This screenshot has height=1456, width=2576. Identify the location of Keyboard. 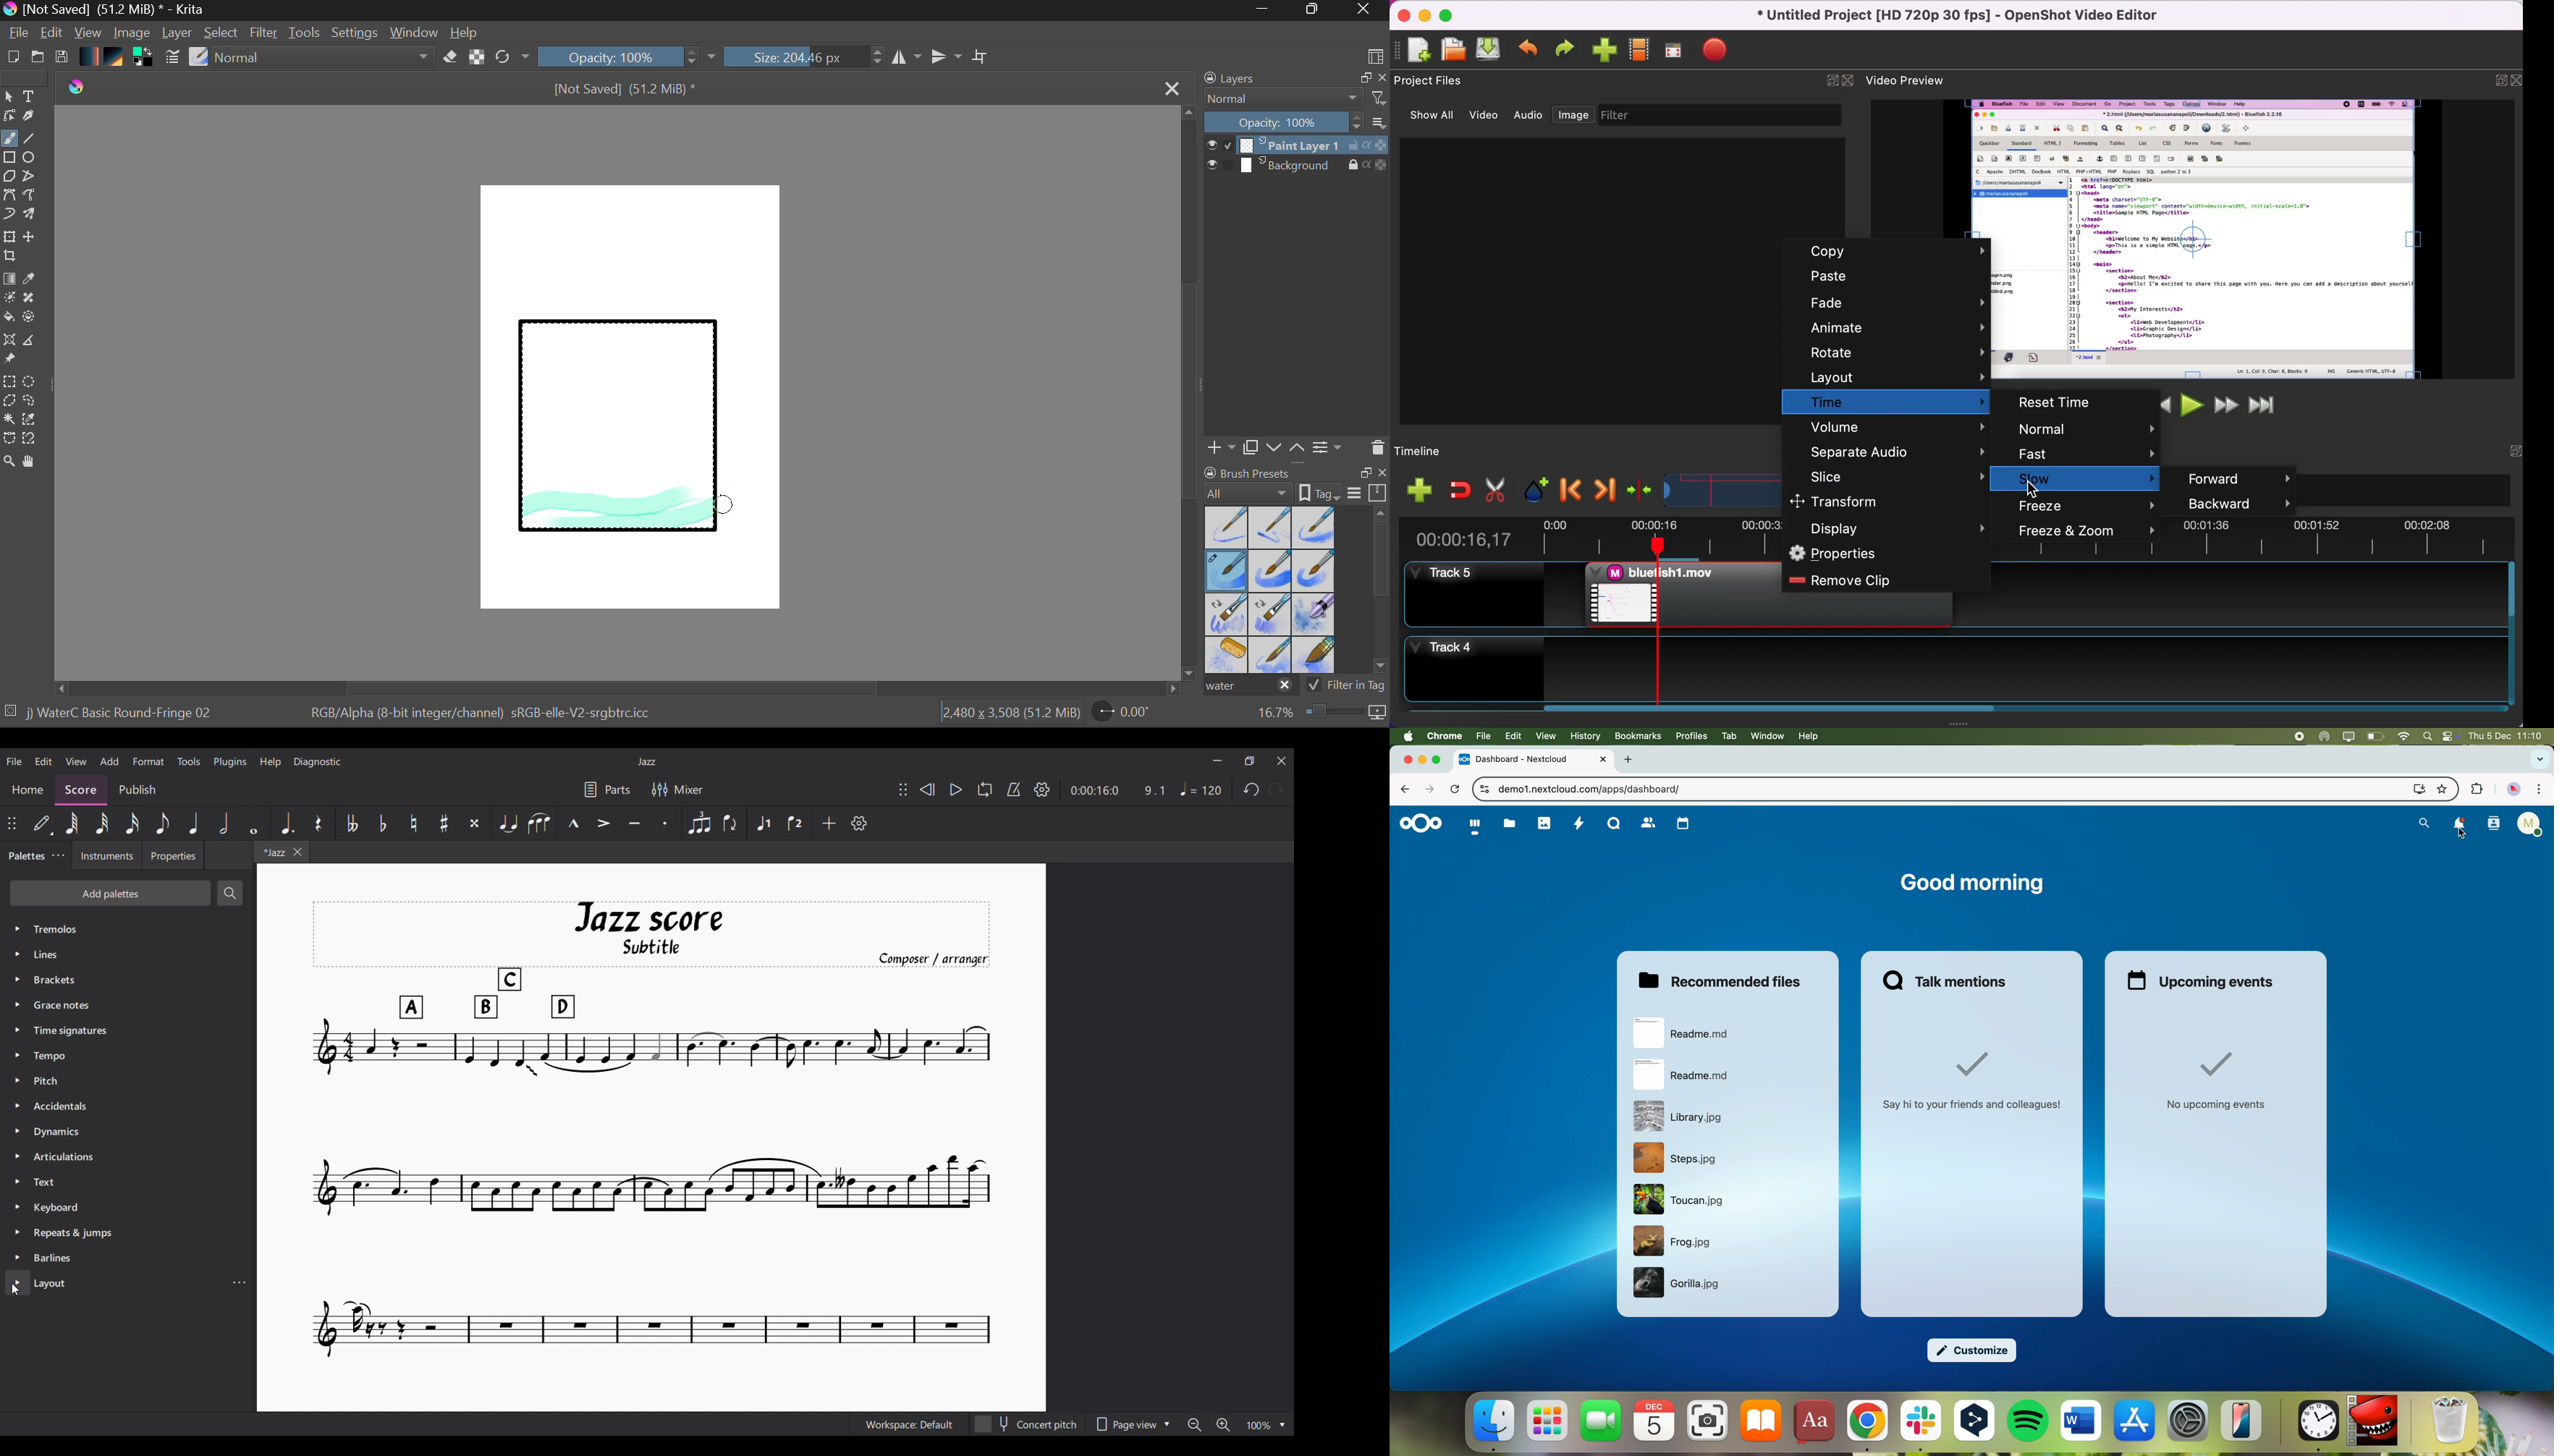
(129, 1207).